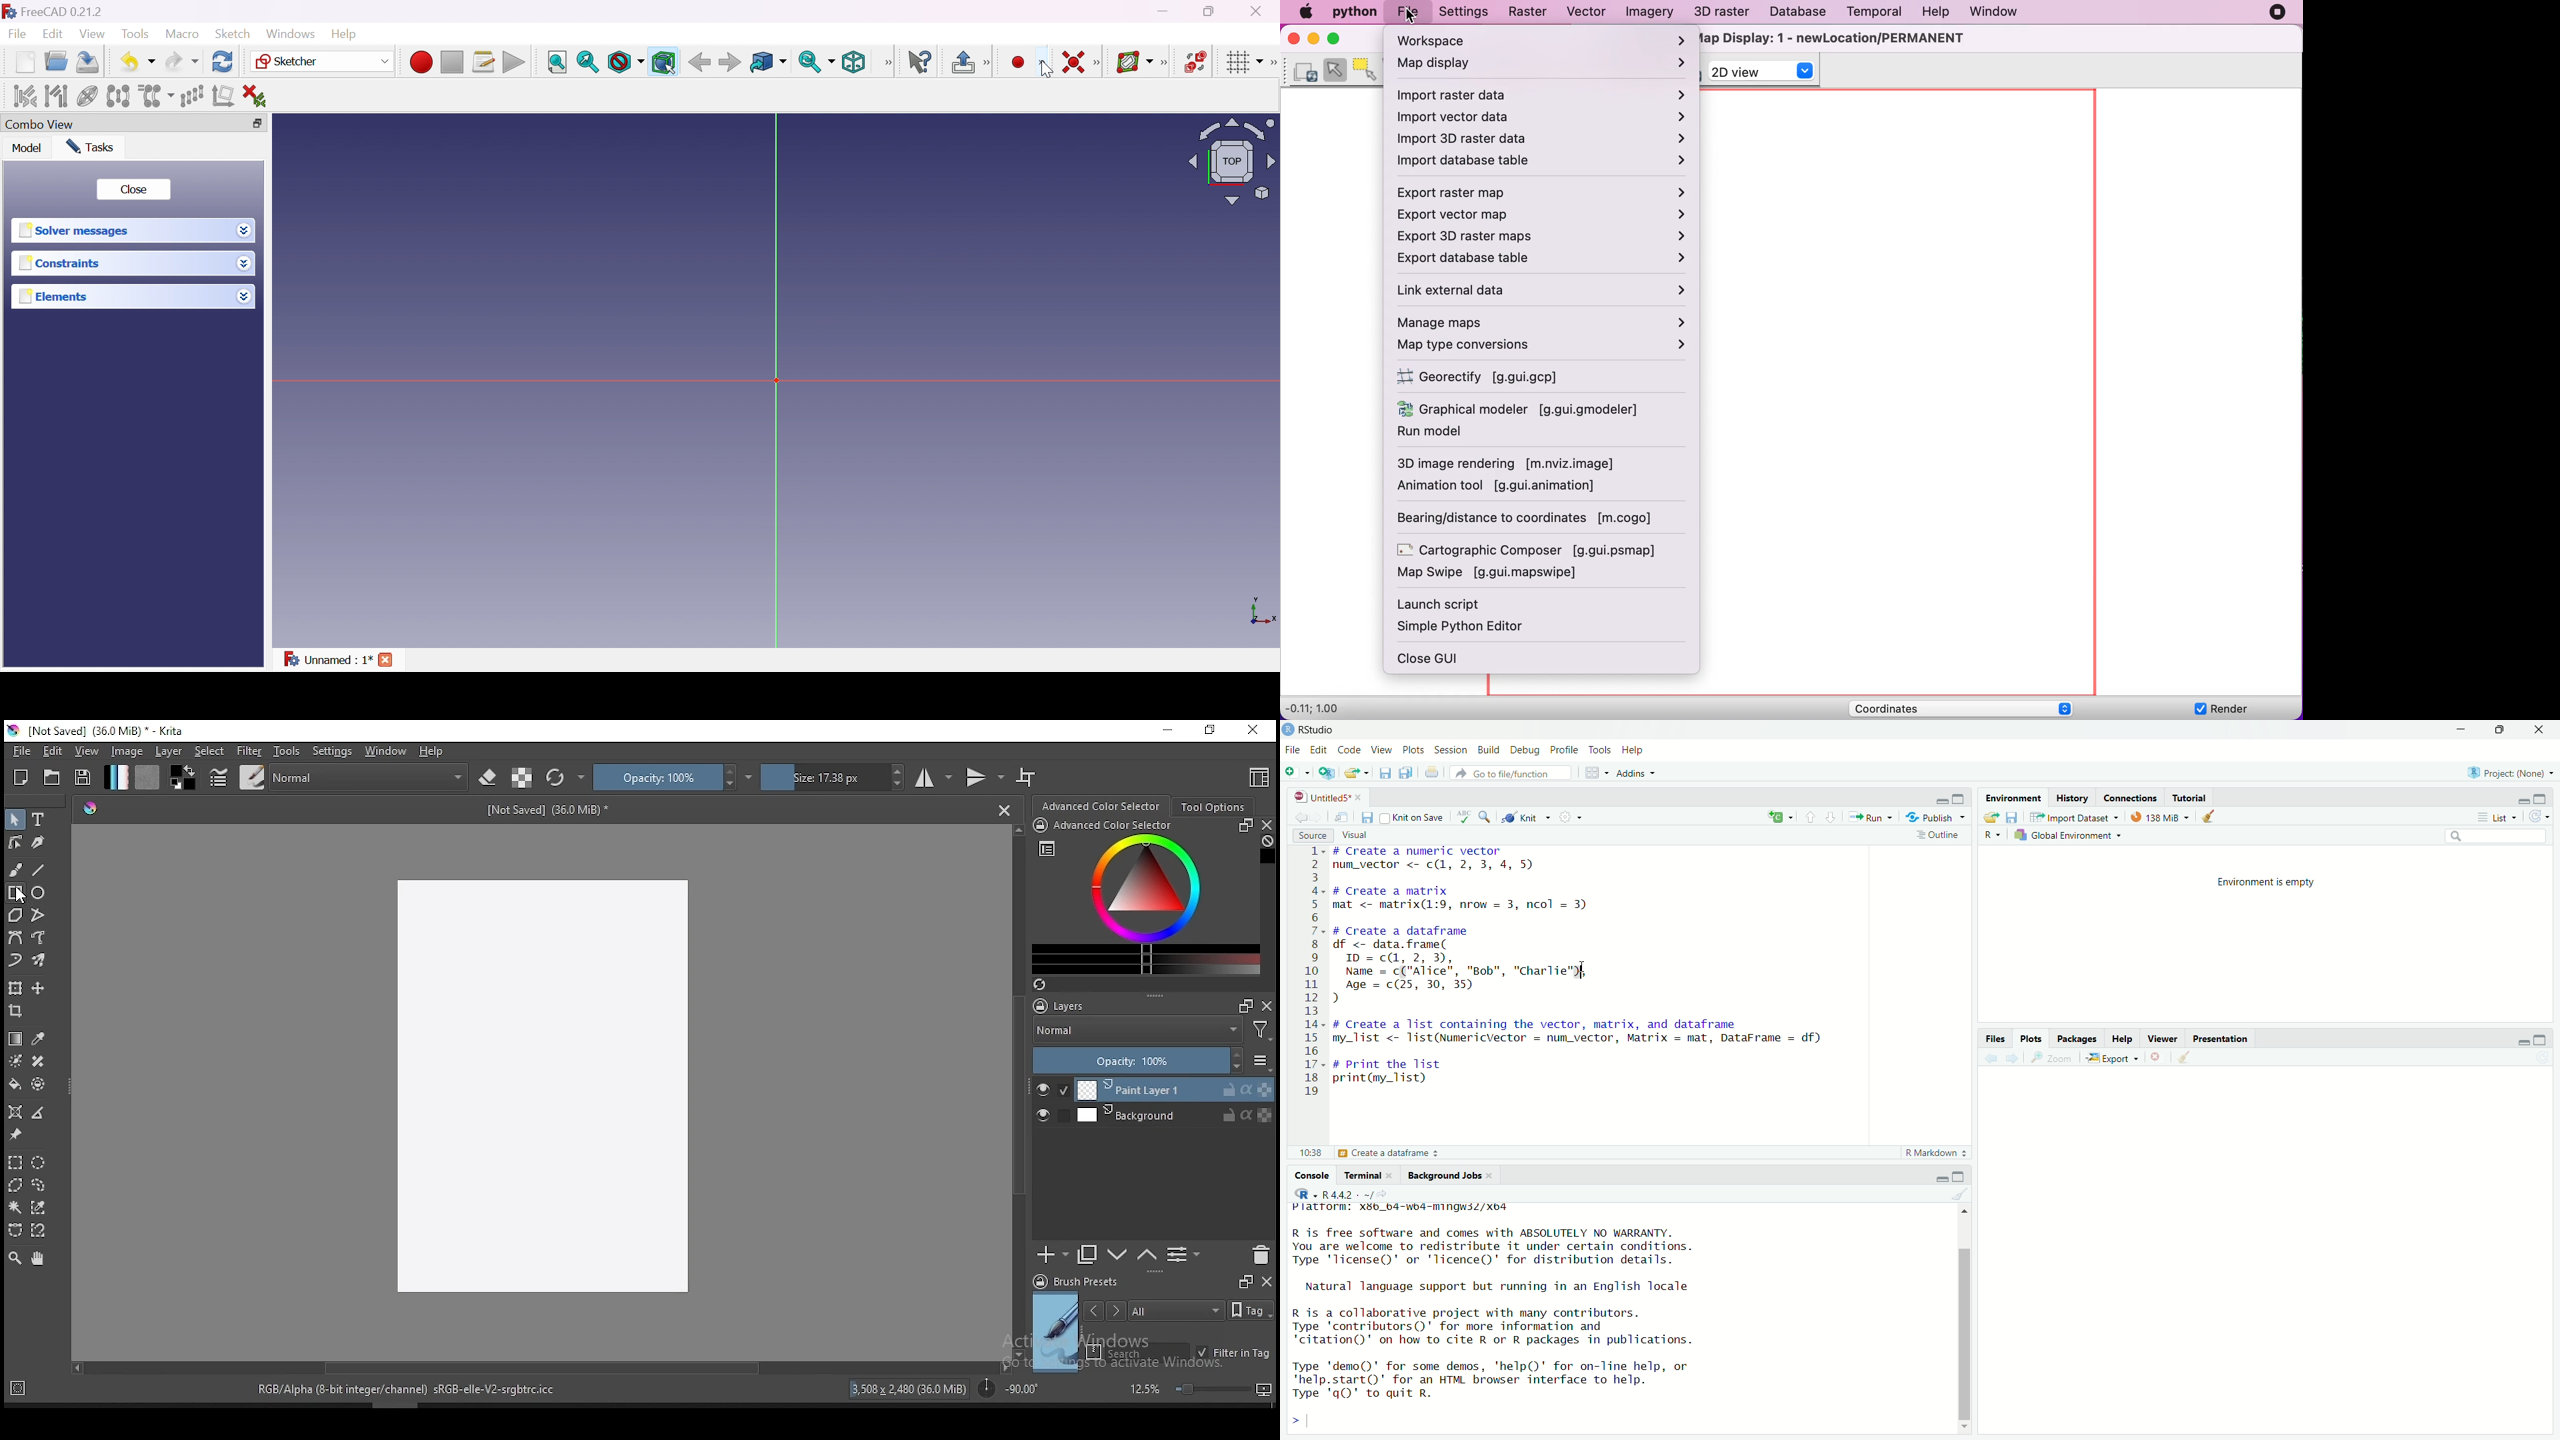  What do you see at coordinates (15, 819) in the screenshot?
I see `select shapes tool` at bounding box center [15, 819].